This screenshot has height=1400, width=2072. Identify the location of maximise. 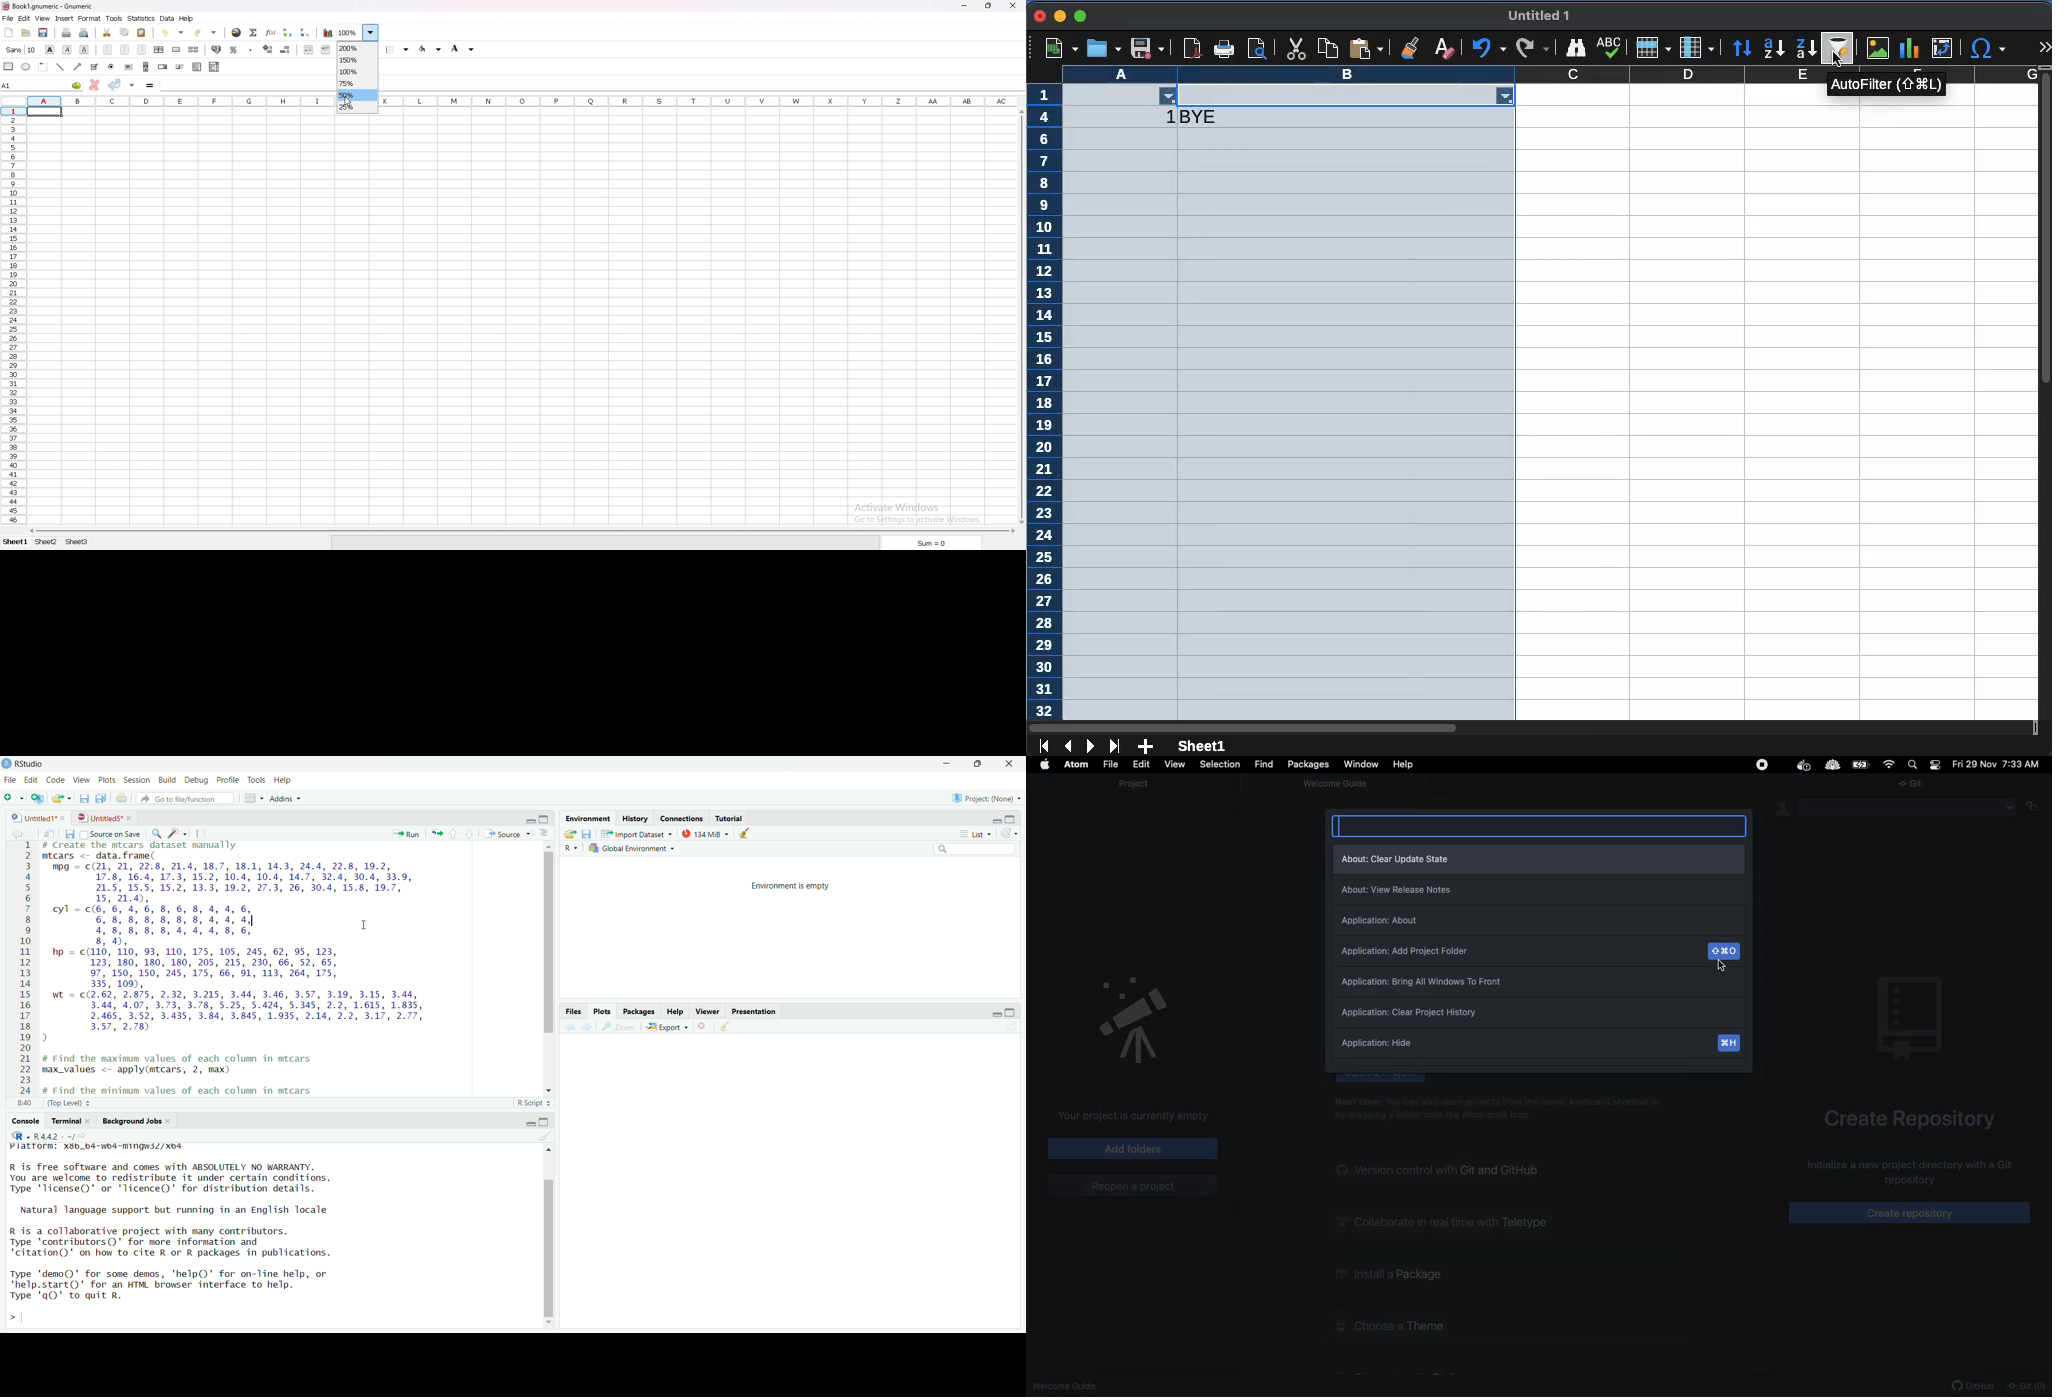
(1009, 1010).